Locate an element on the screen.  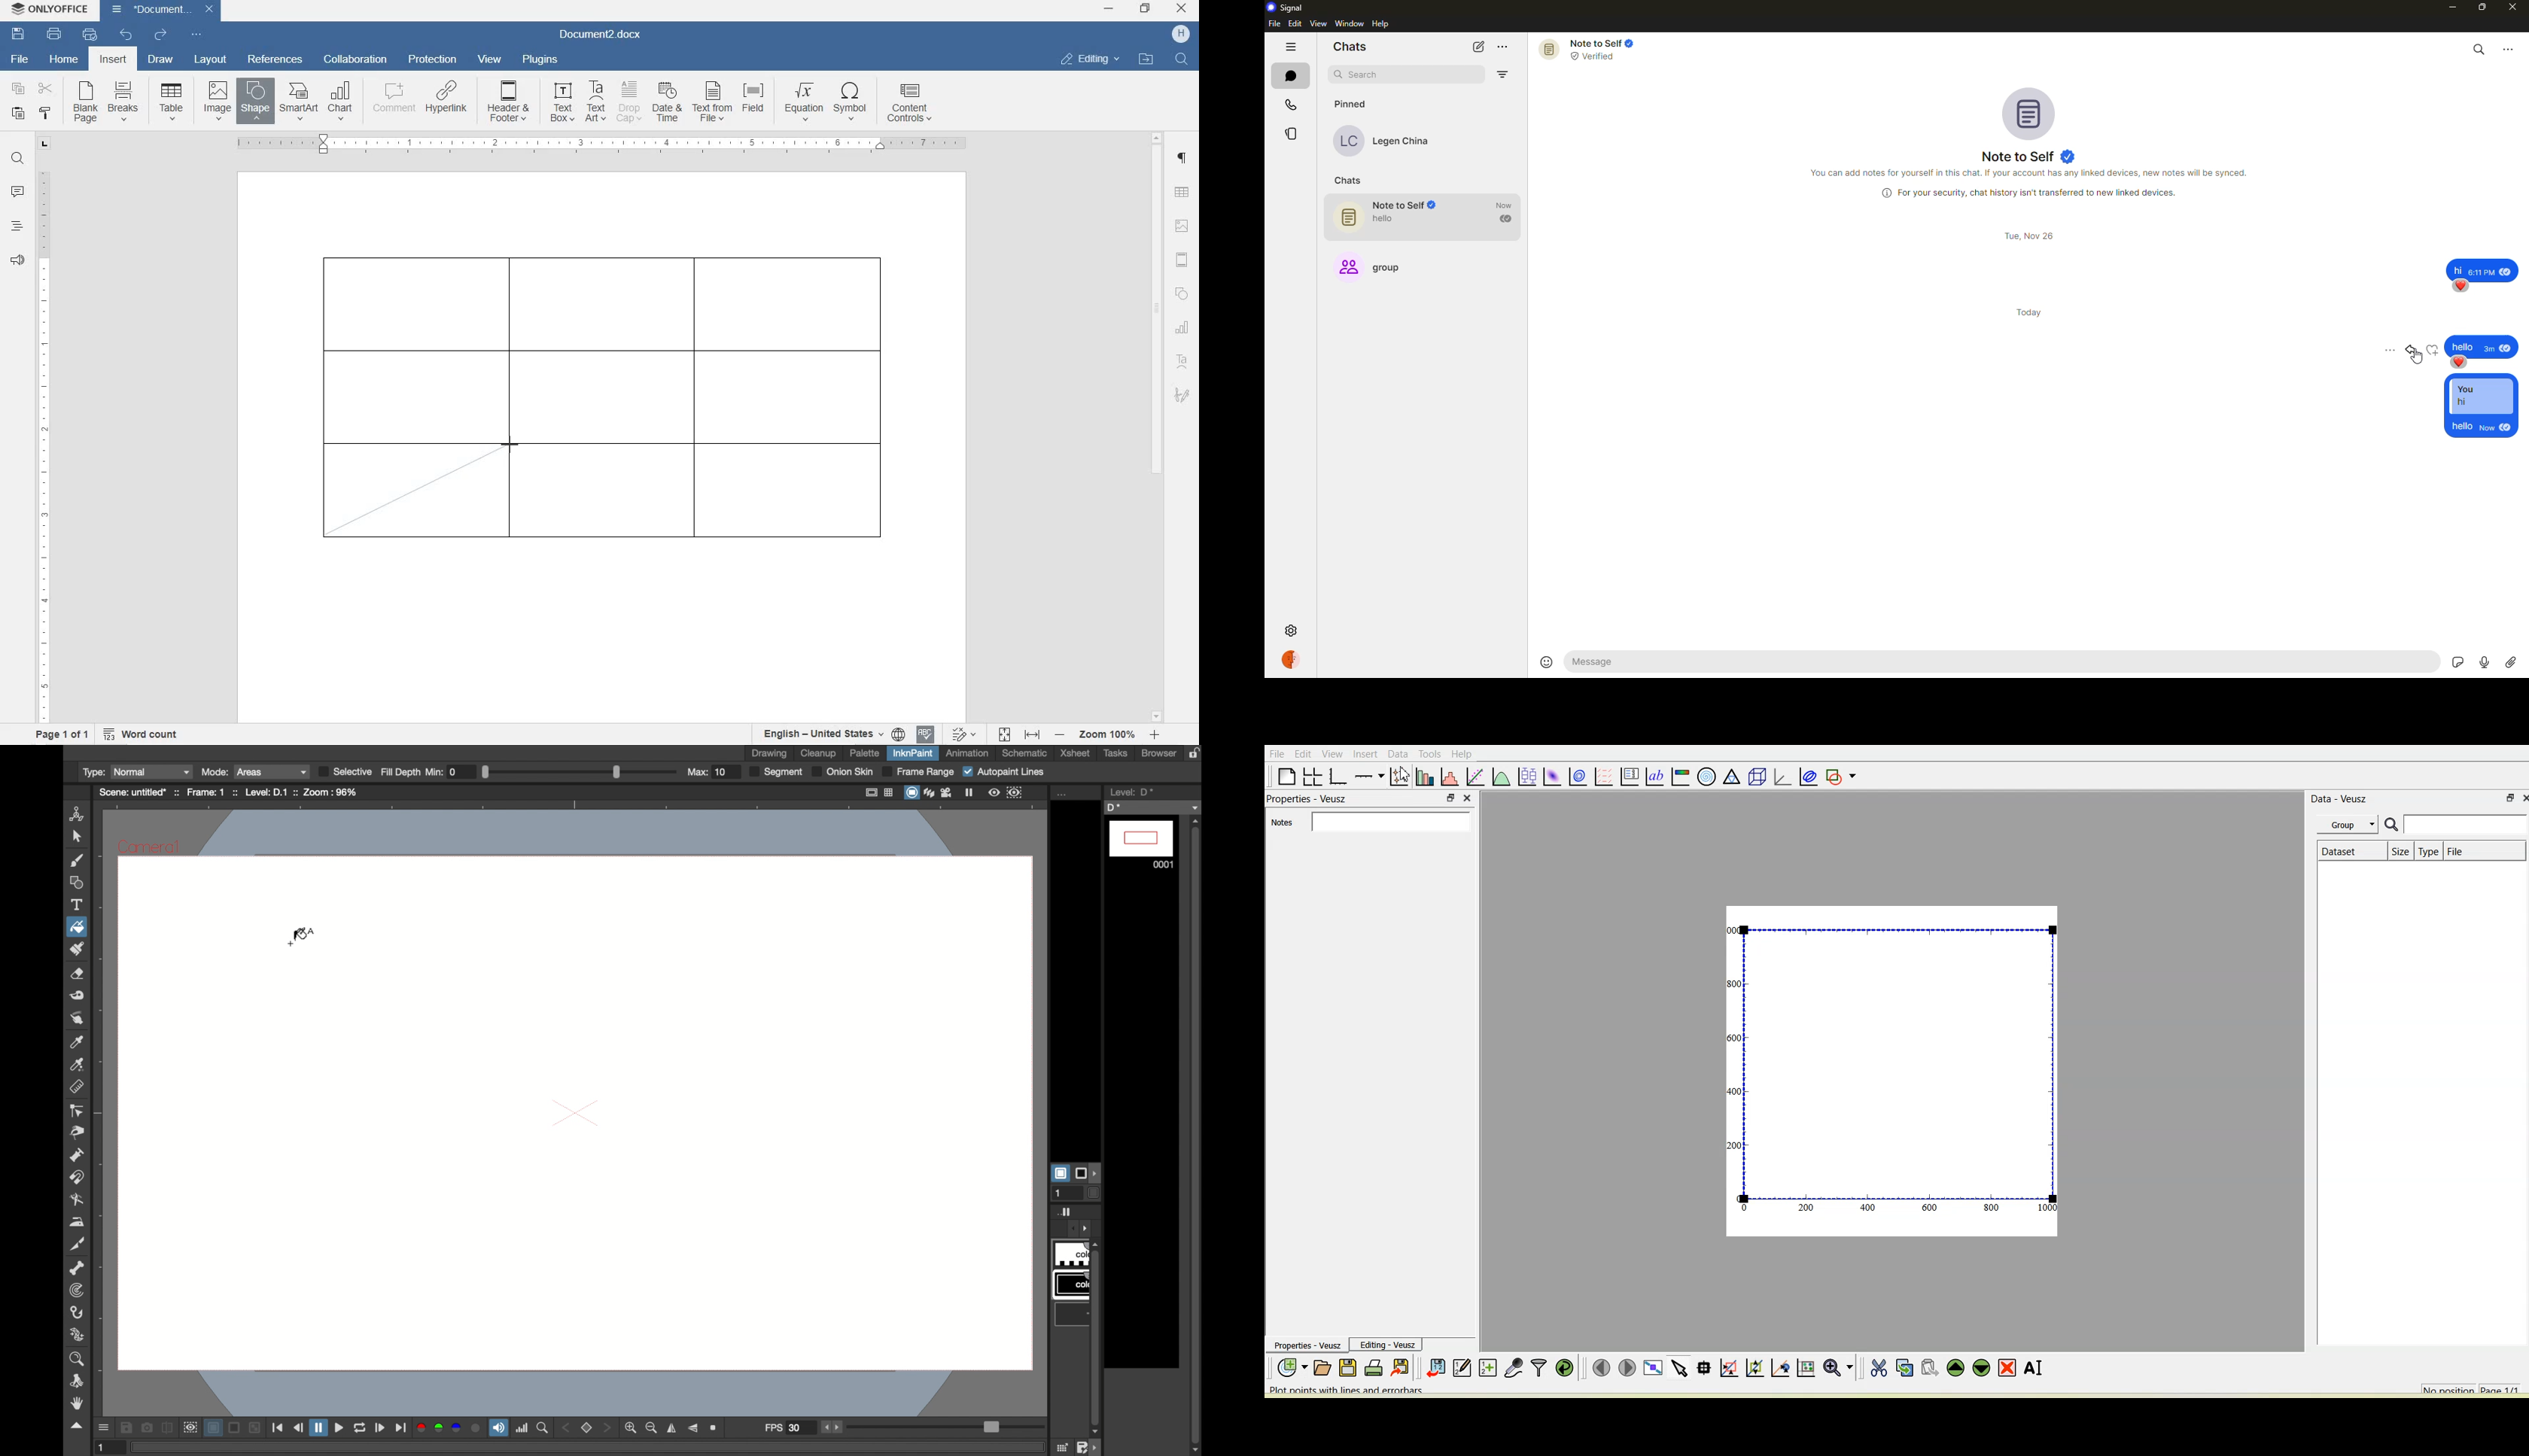
Plot a function is located at coordinates (1501, 777).